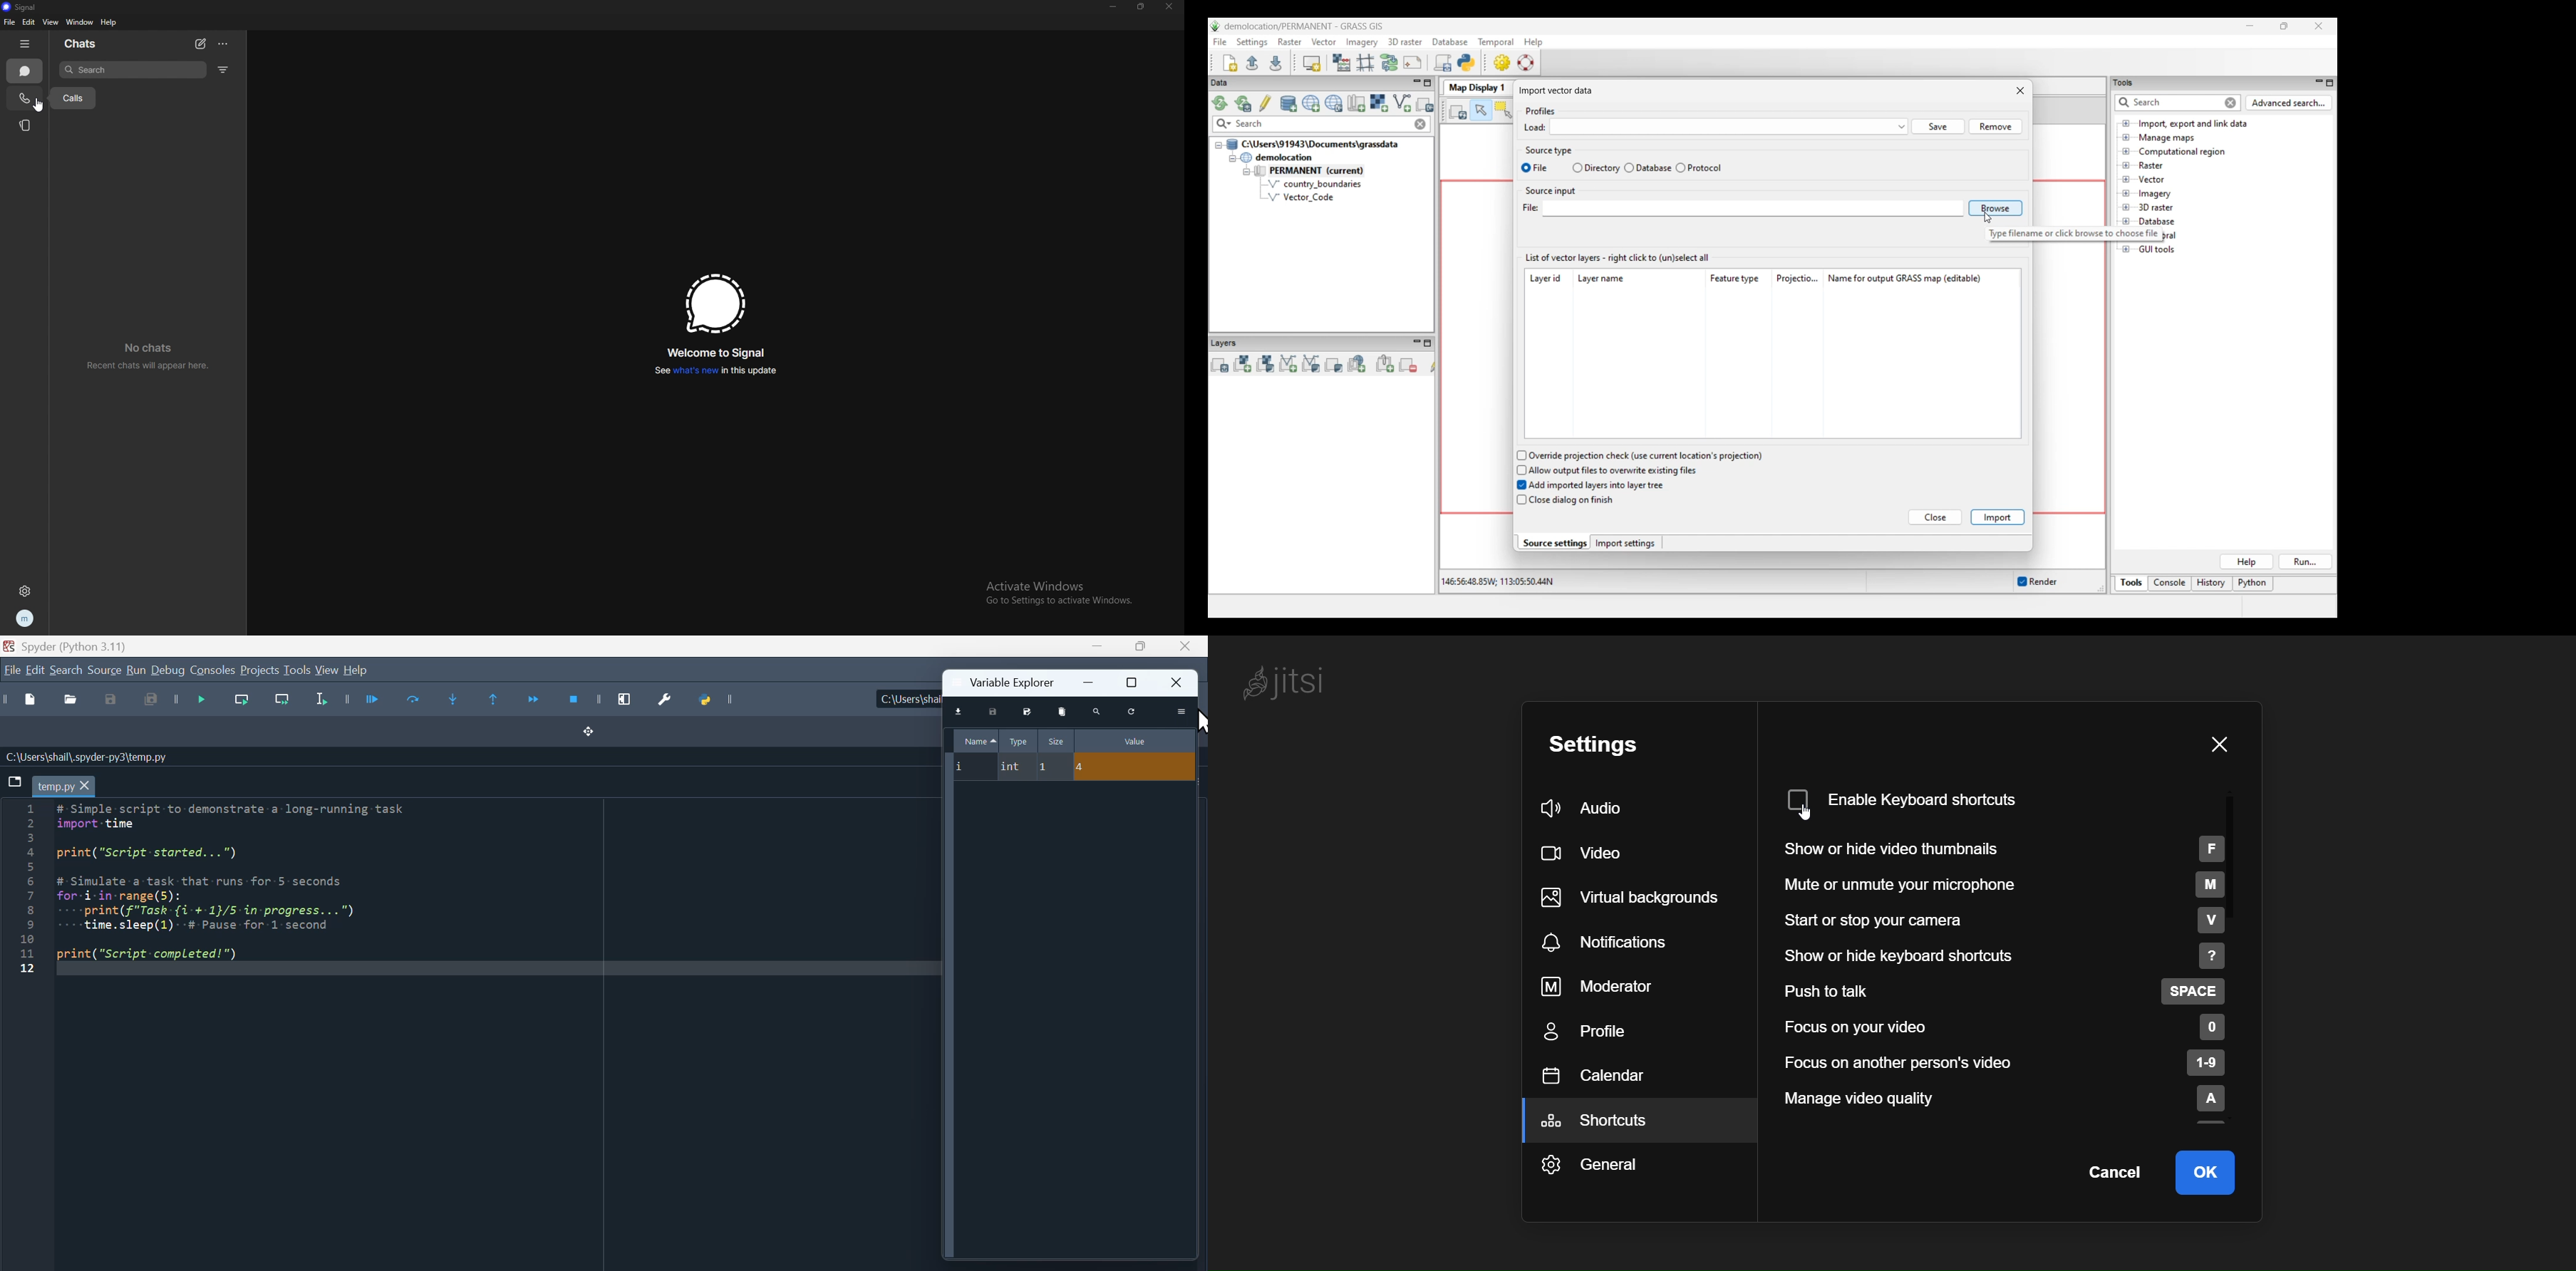 Image resolution: width=2576 pixels, height=1288 pixels. What do you see at coordinates (1014, 768) in the screenshot?
I see `int` at bounding box center [1014, 768].